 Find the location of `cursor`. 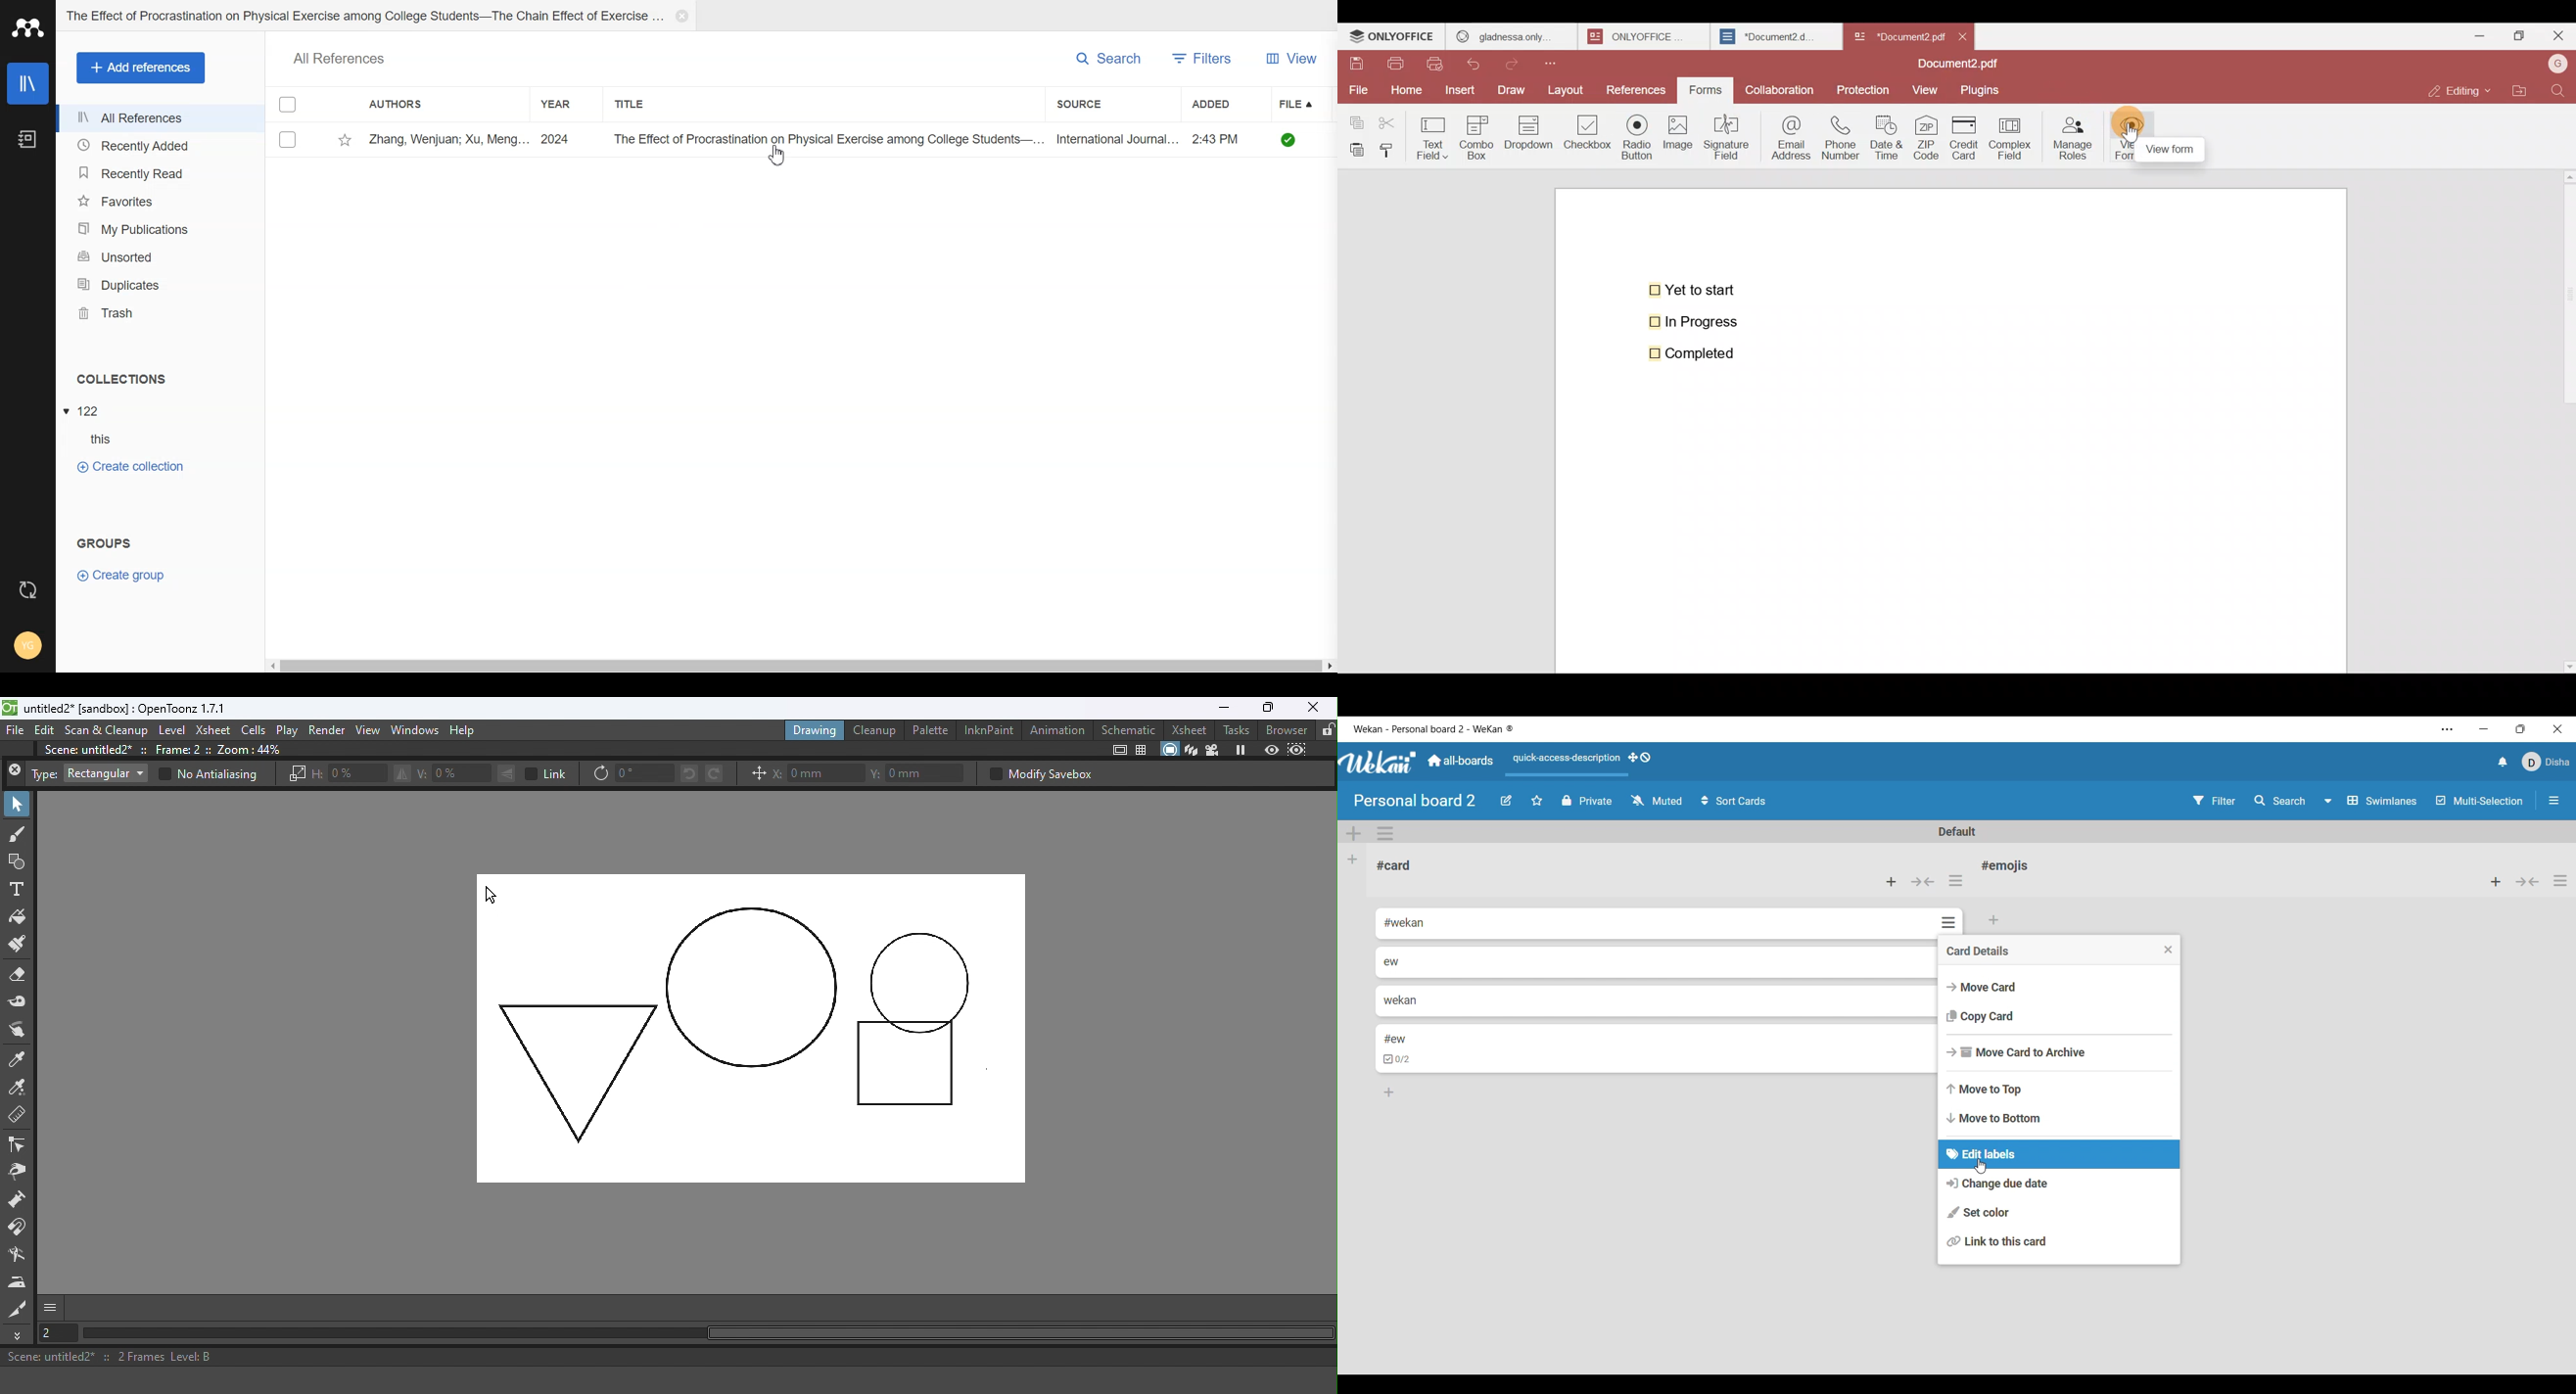

cursor is located at coordinates (1984, 1166).